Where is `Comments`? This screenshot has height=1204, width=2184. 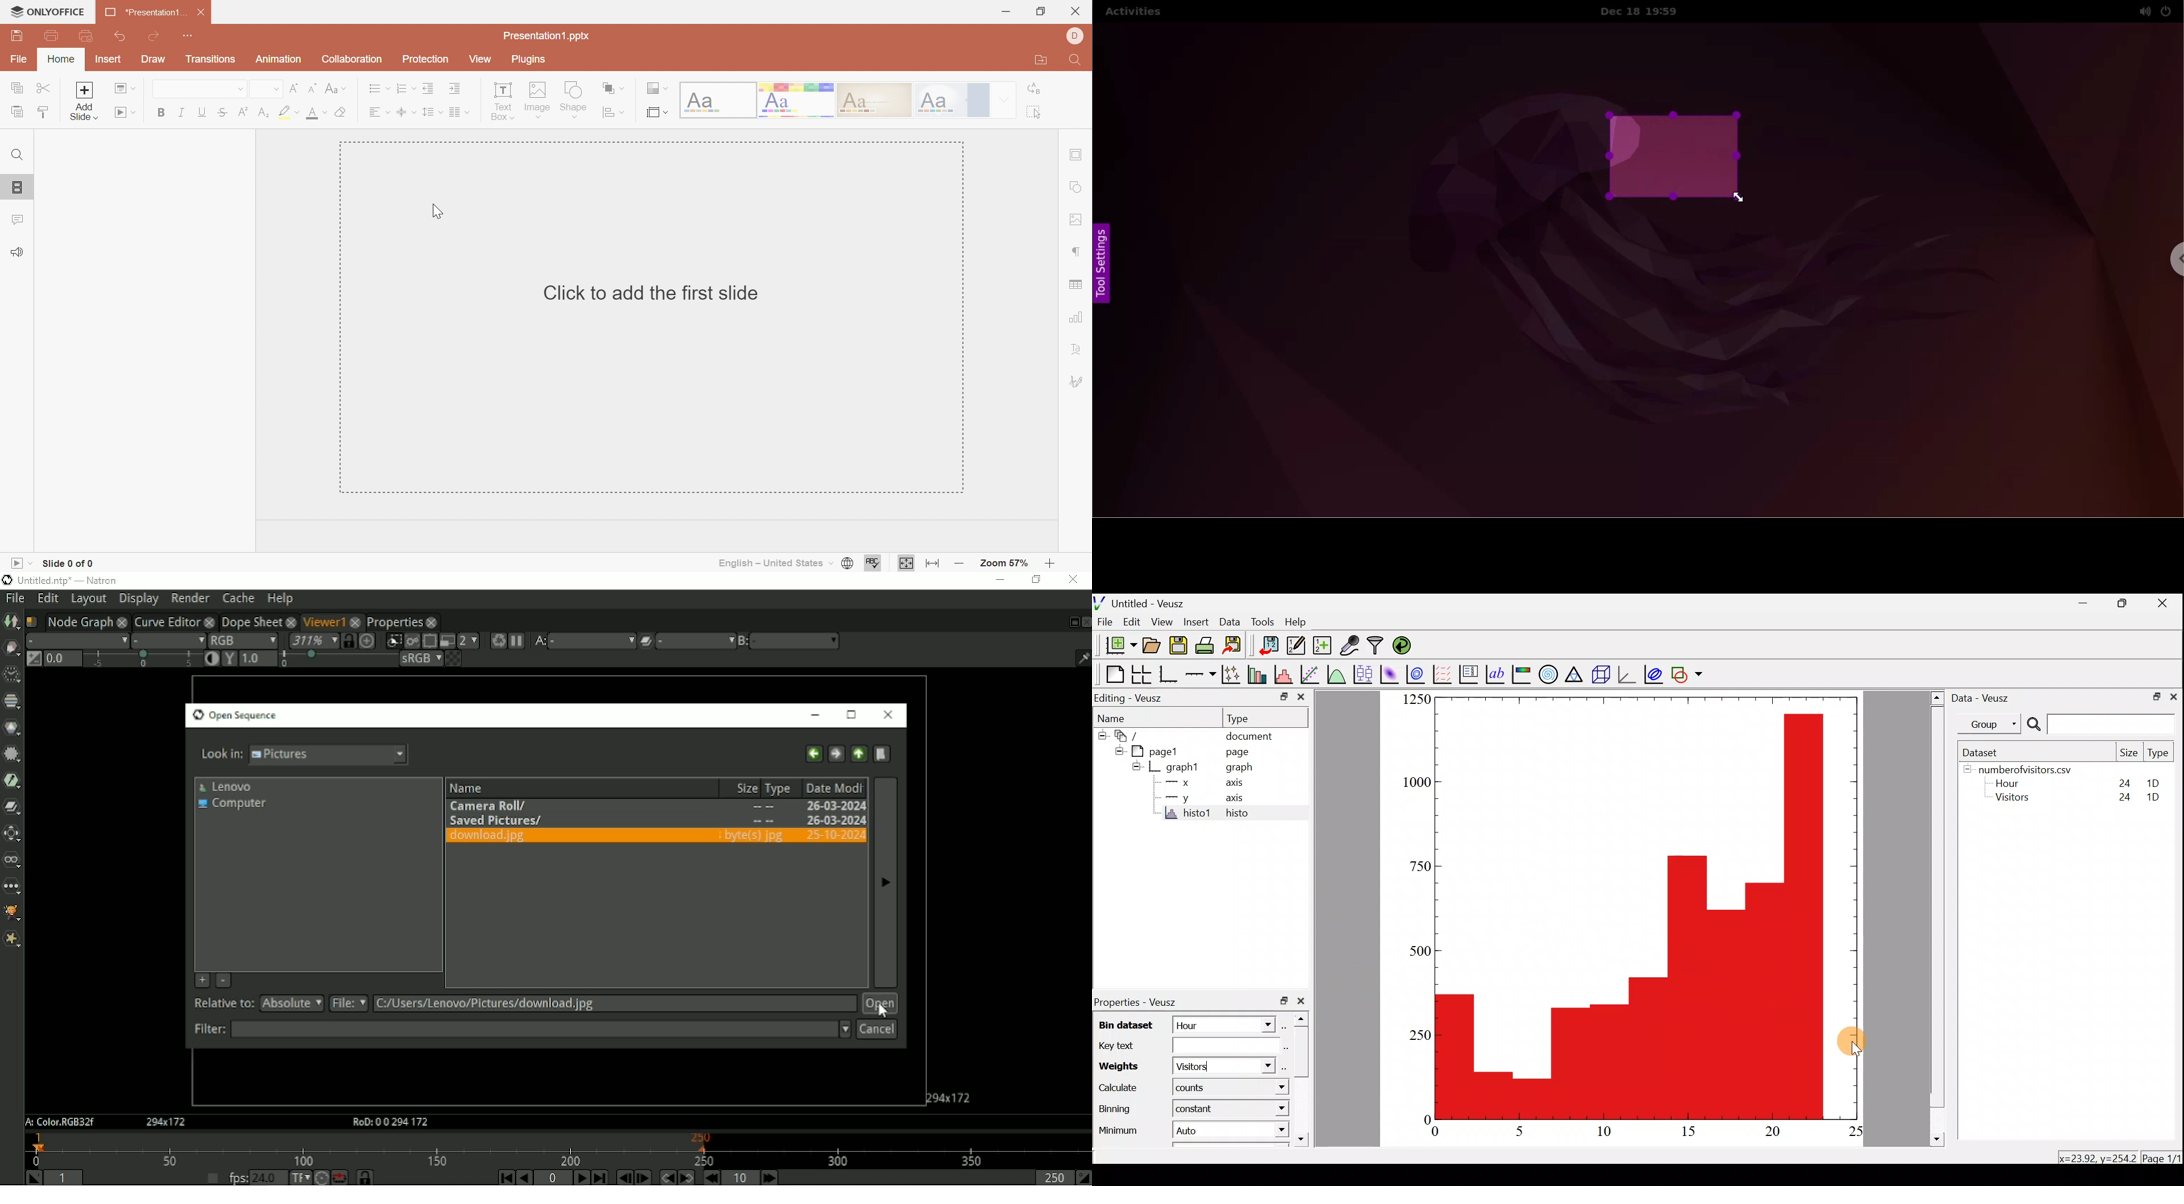
Comments is located at coordinates (16, 220).